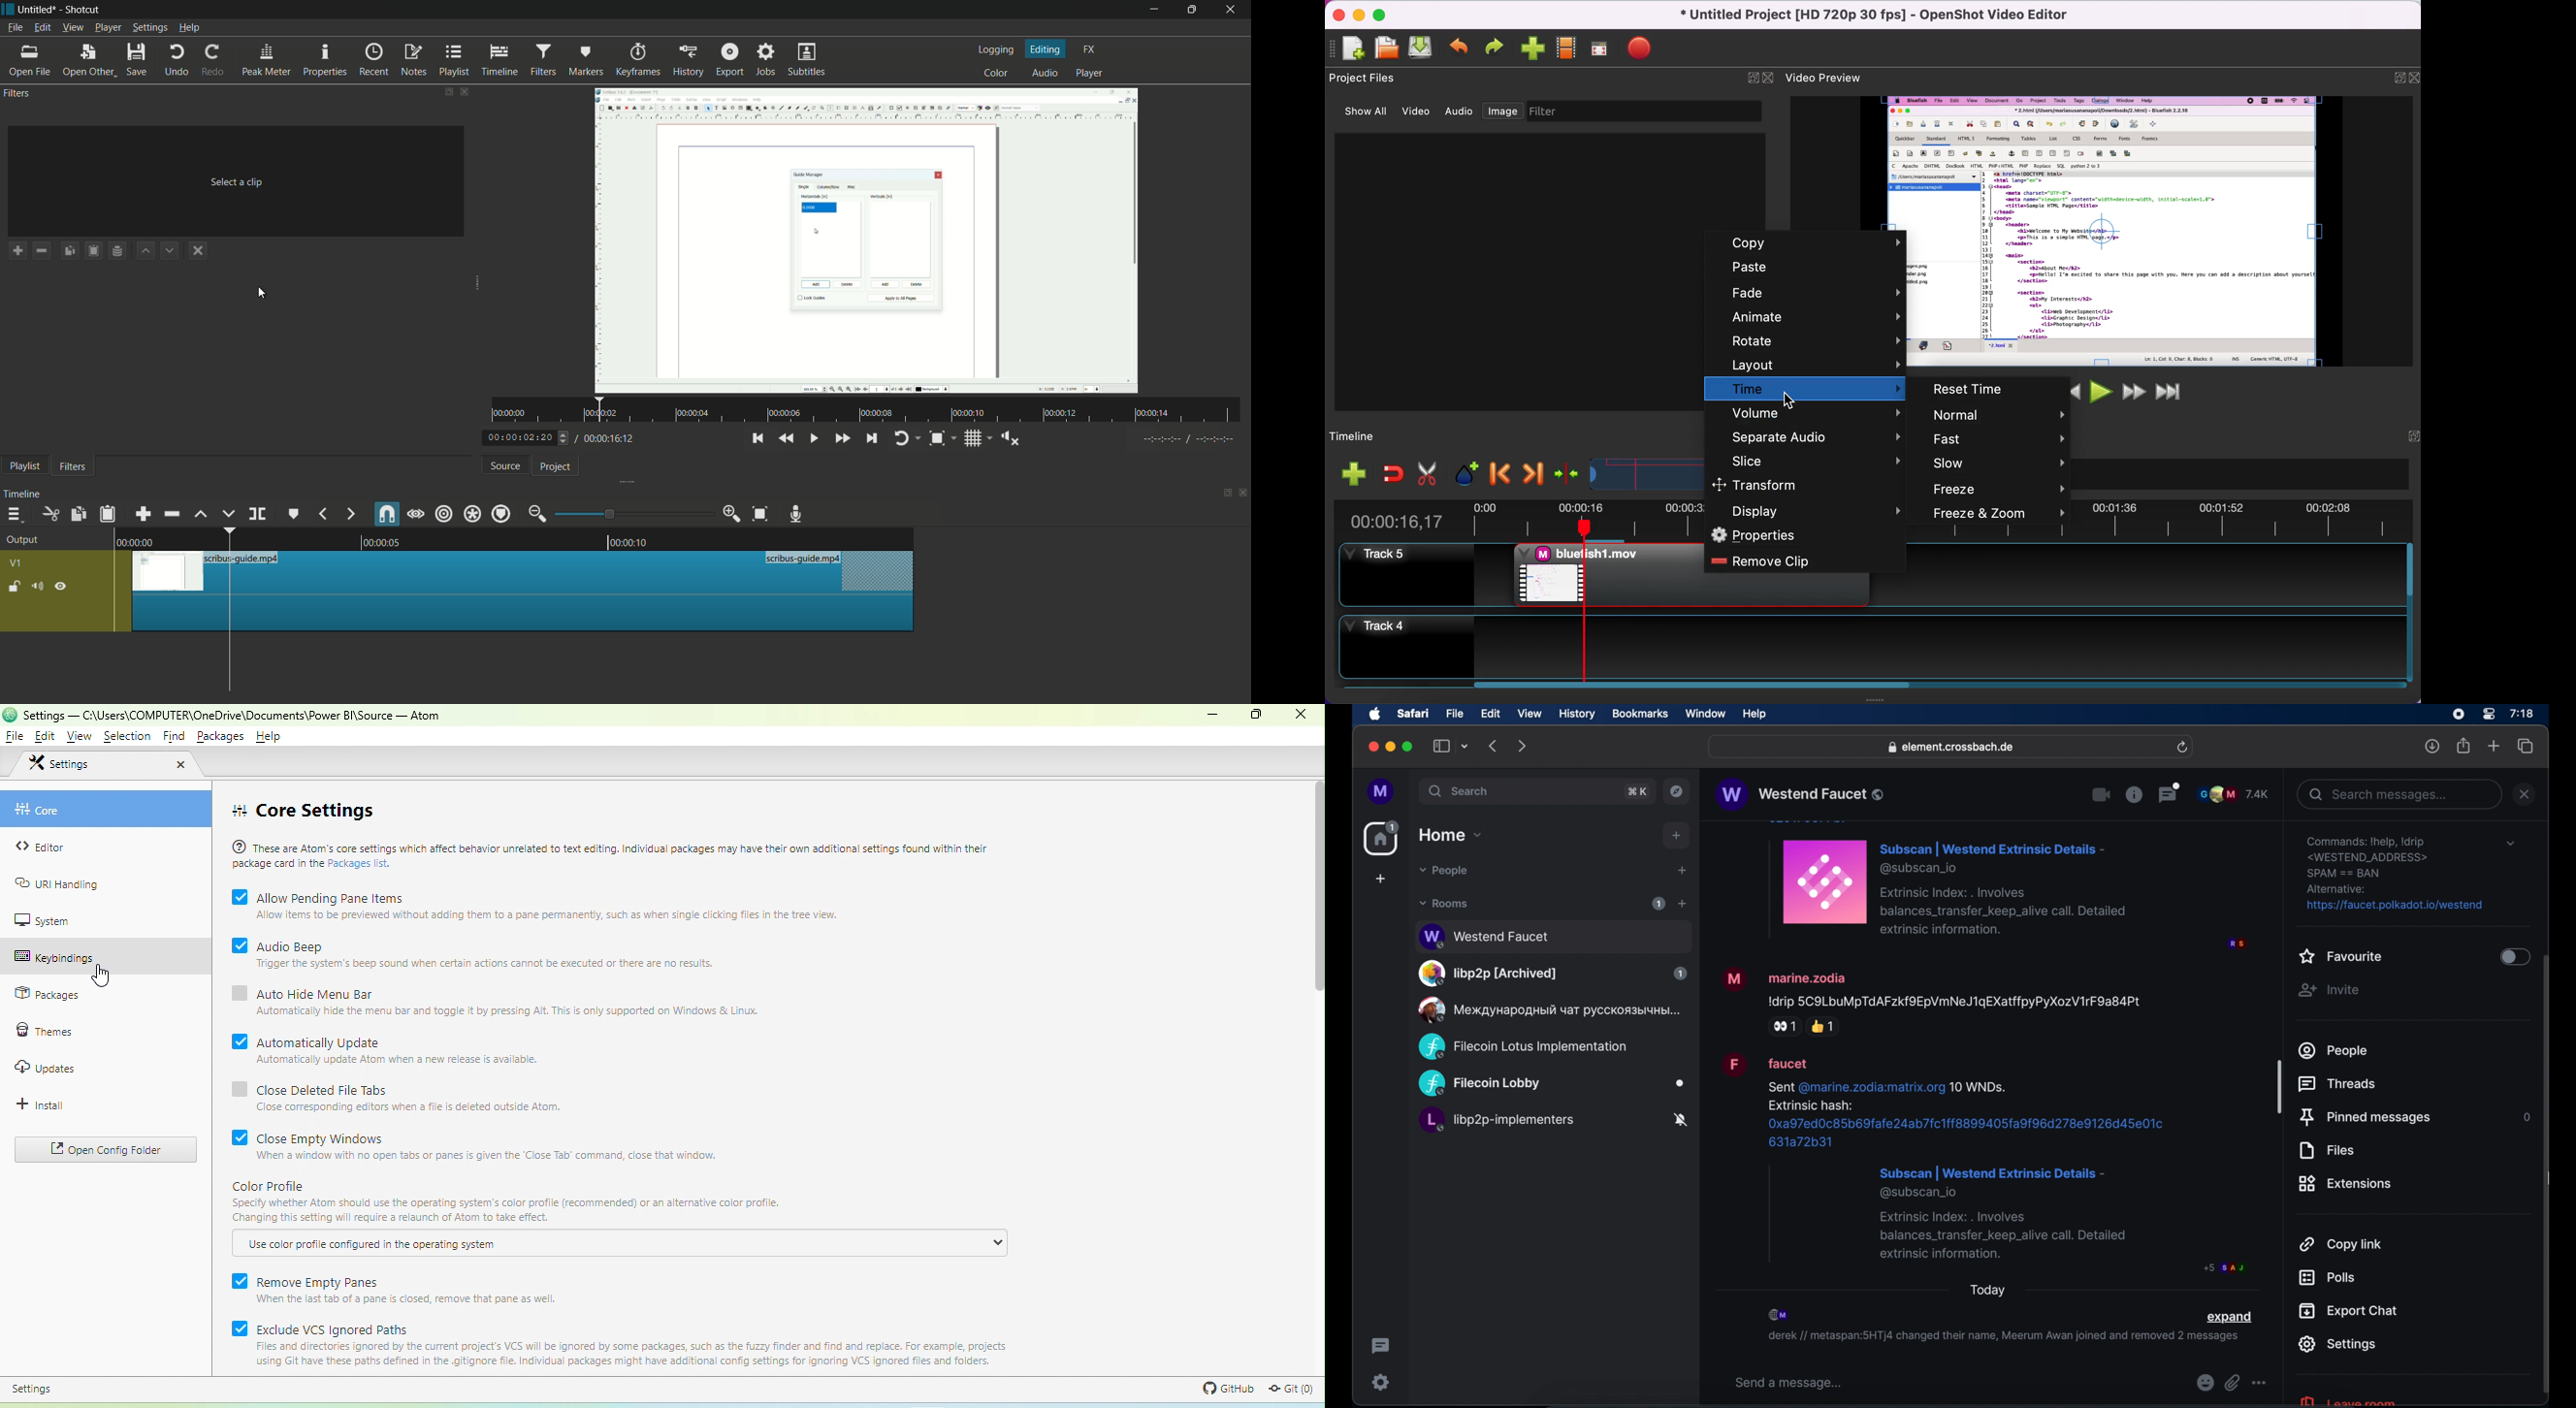 The height and width of the screenshot is (1428, 2576). I want to click on snap, so click(387, 514).